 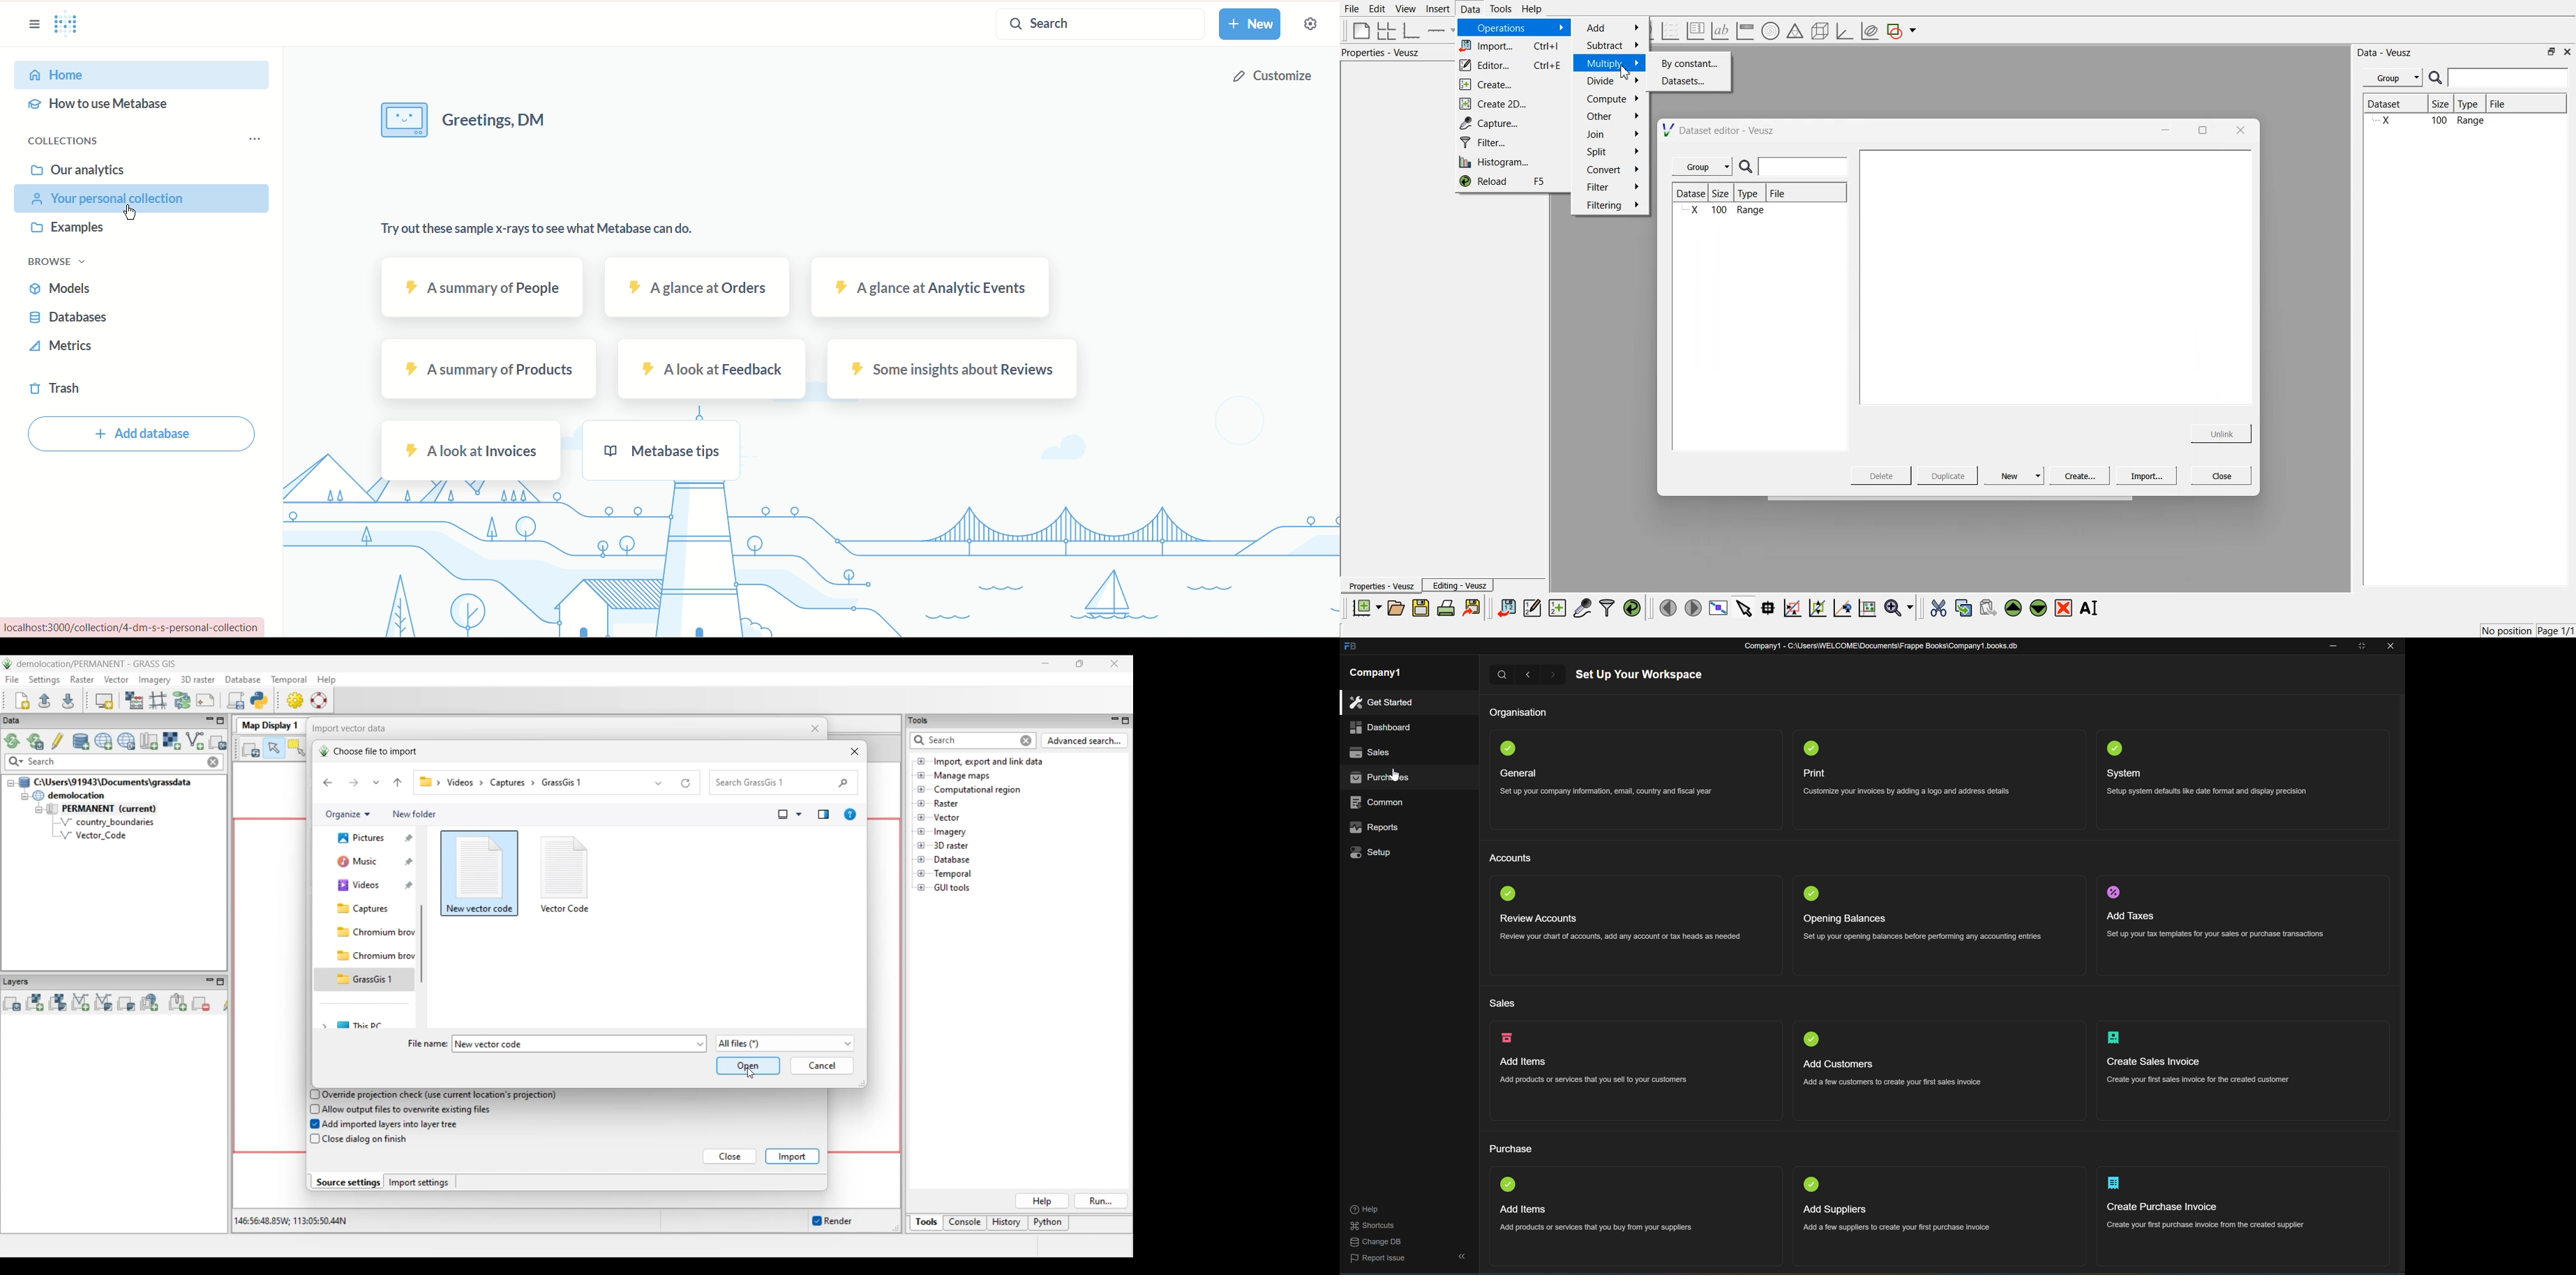 I want to click on dashboard, so click(x=1379, y=728).